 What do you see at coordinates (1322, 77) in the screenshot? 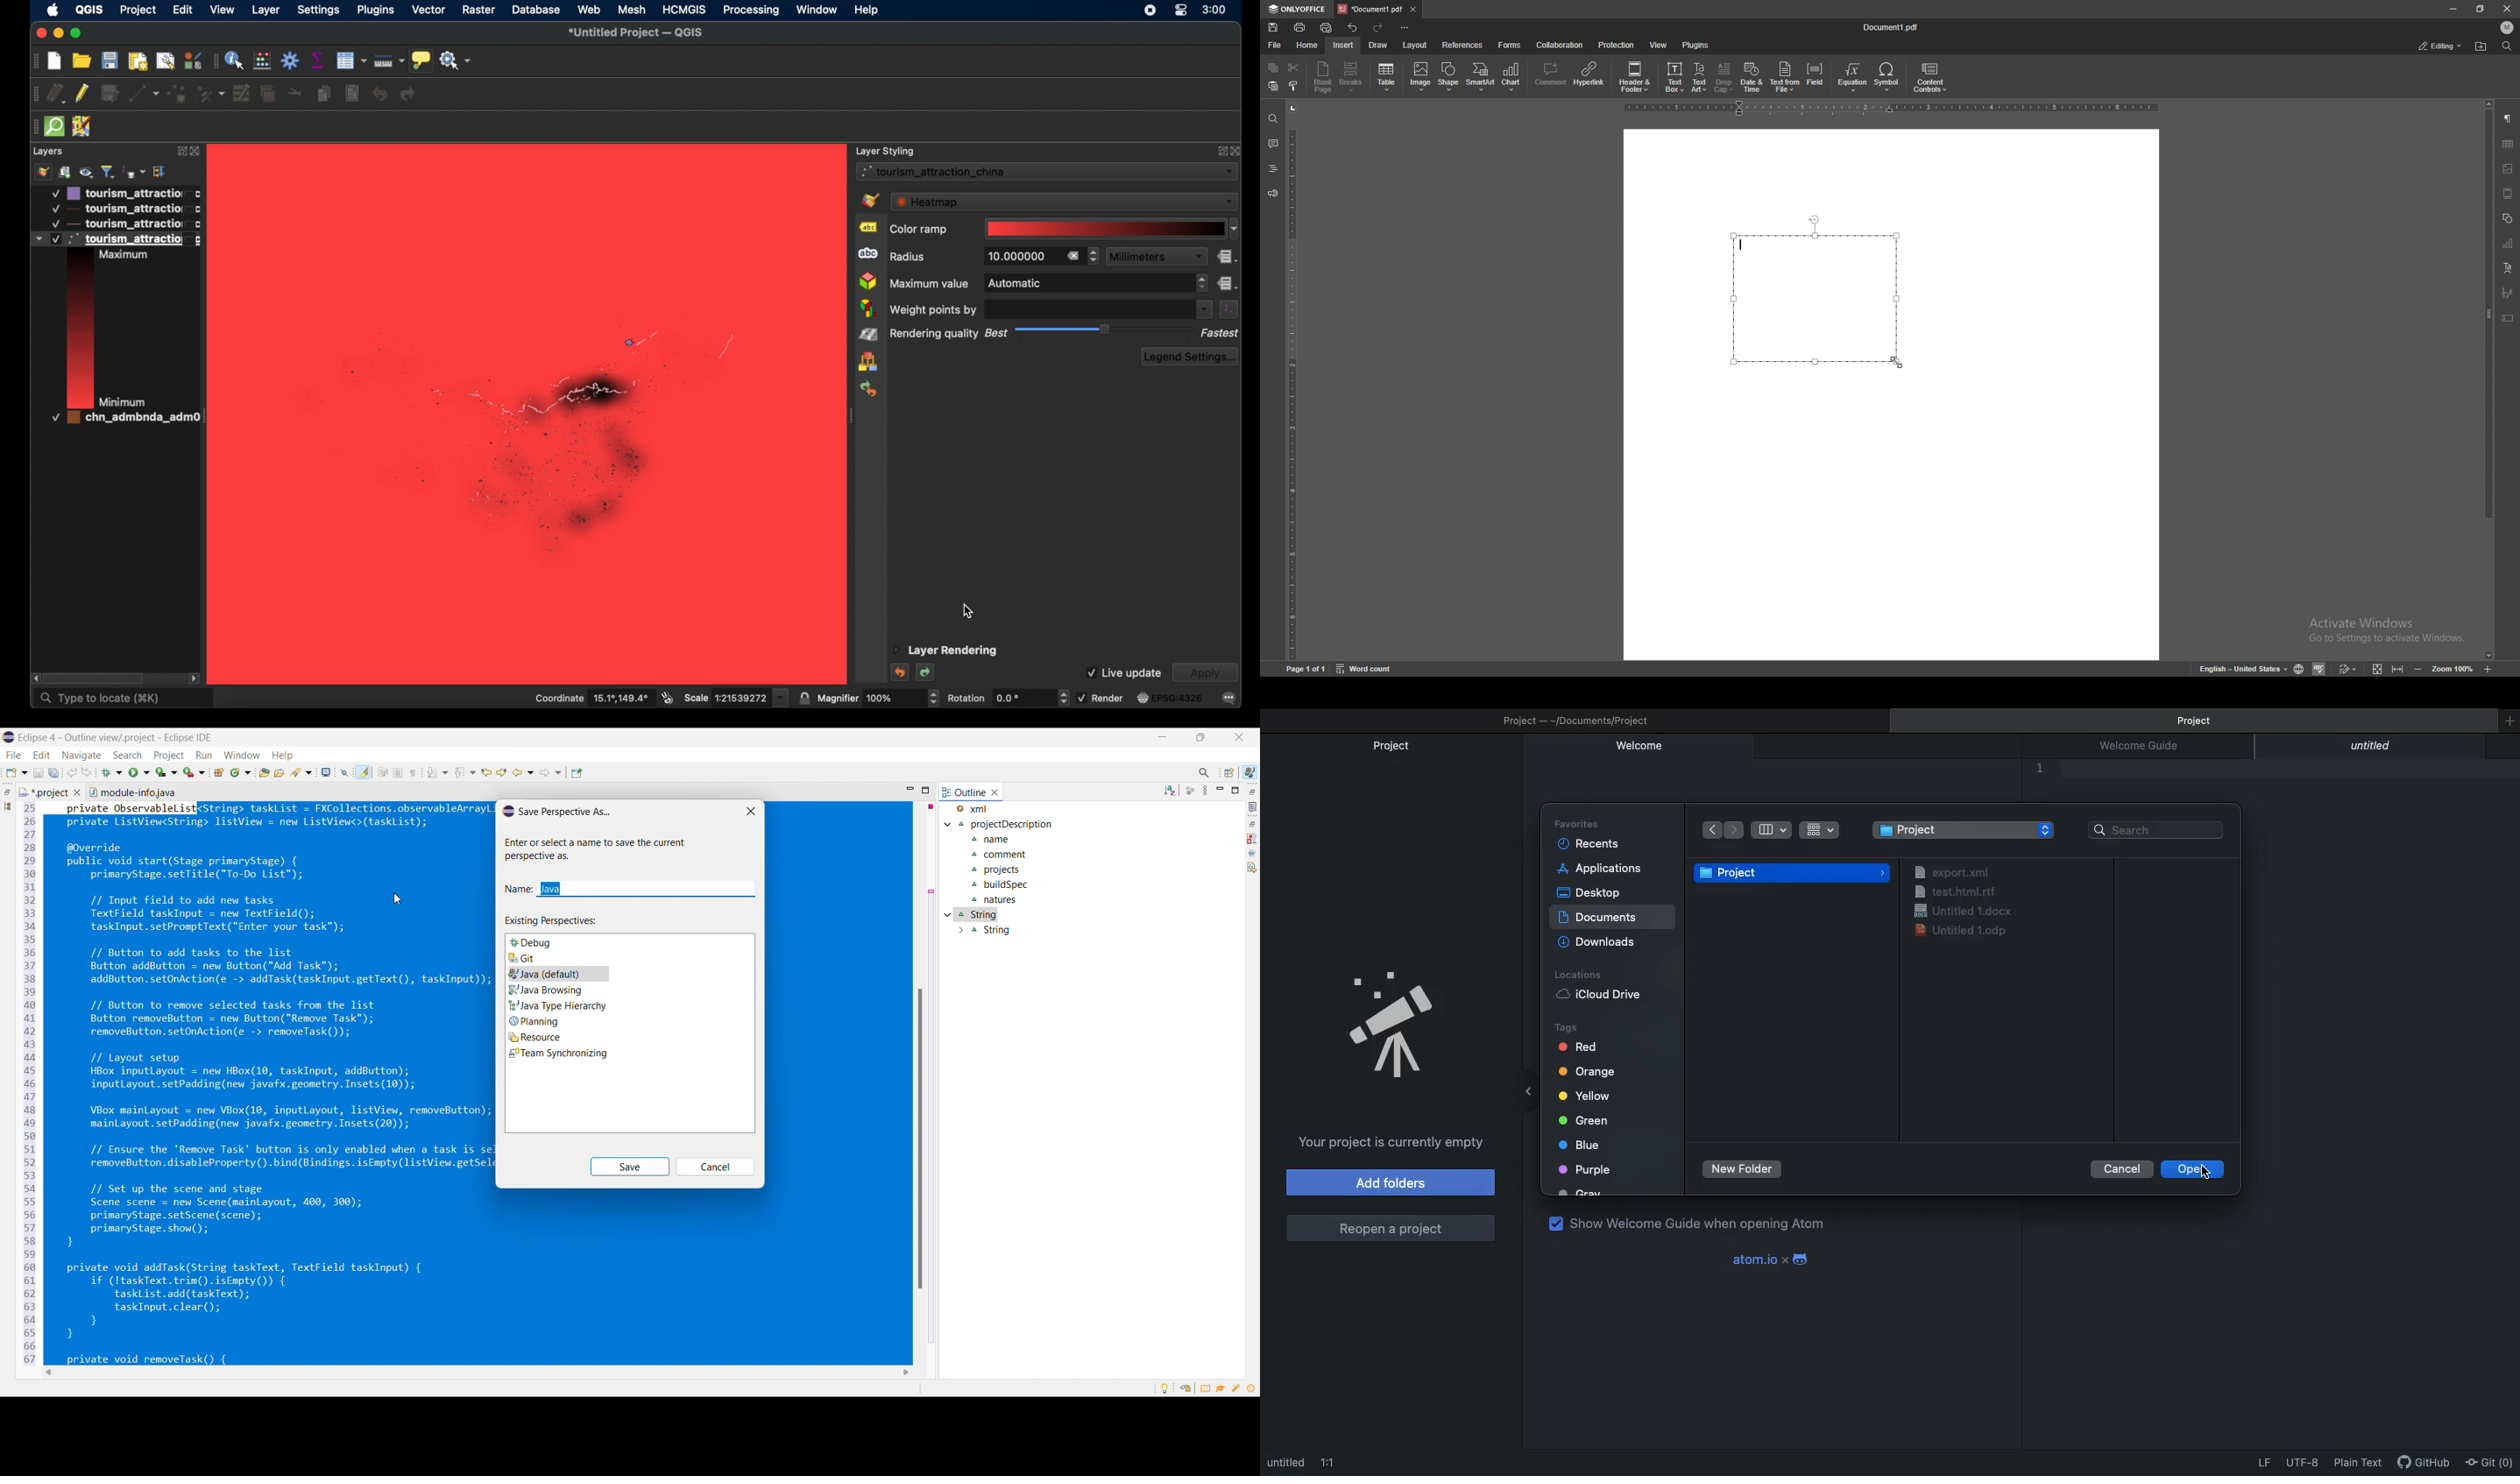
I see `blank page` at bounding box center [1322, 77].